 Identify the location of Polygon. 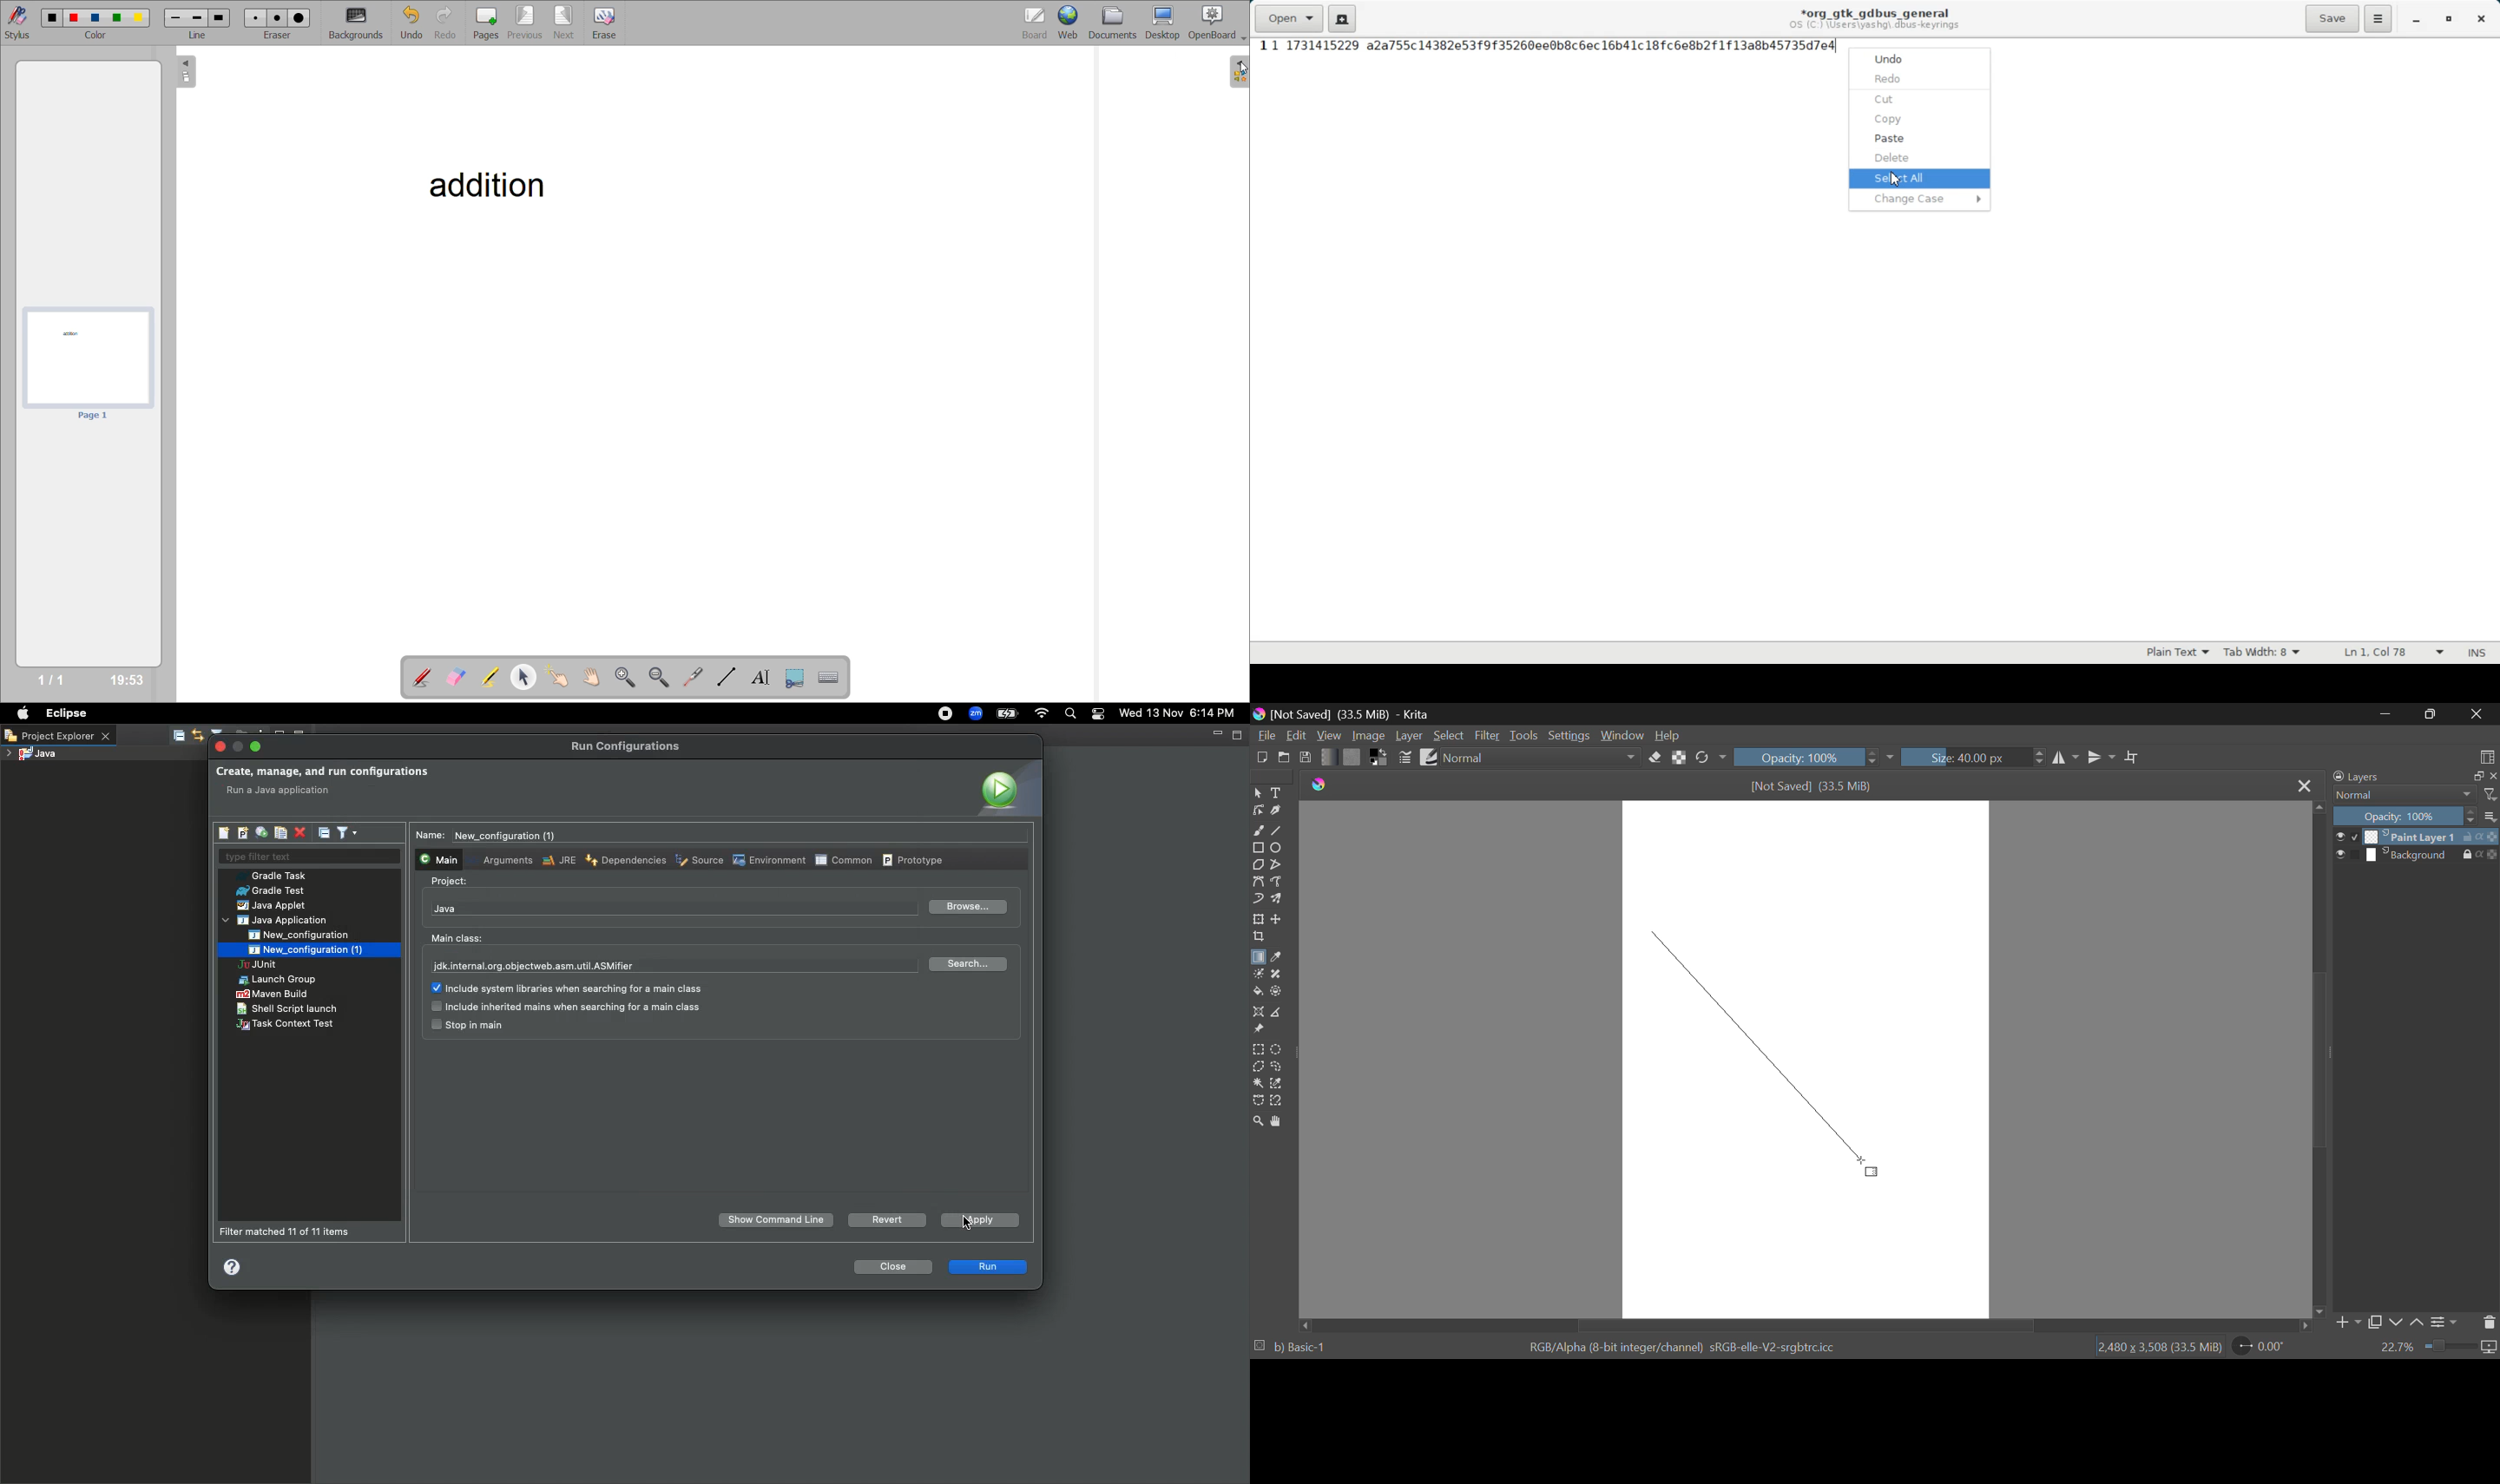
(1258, 864).